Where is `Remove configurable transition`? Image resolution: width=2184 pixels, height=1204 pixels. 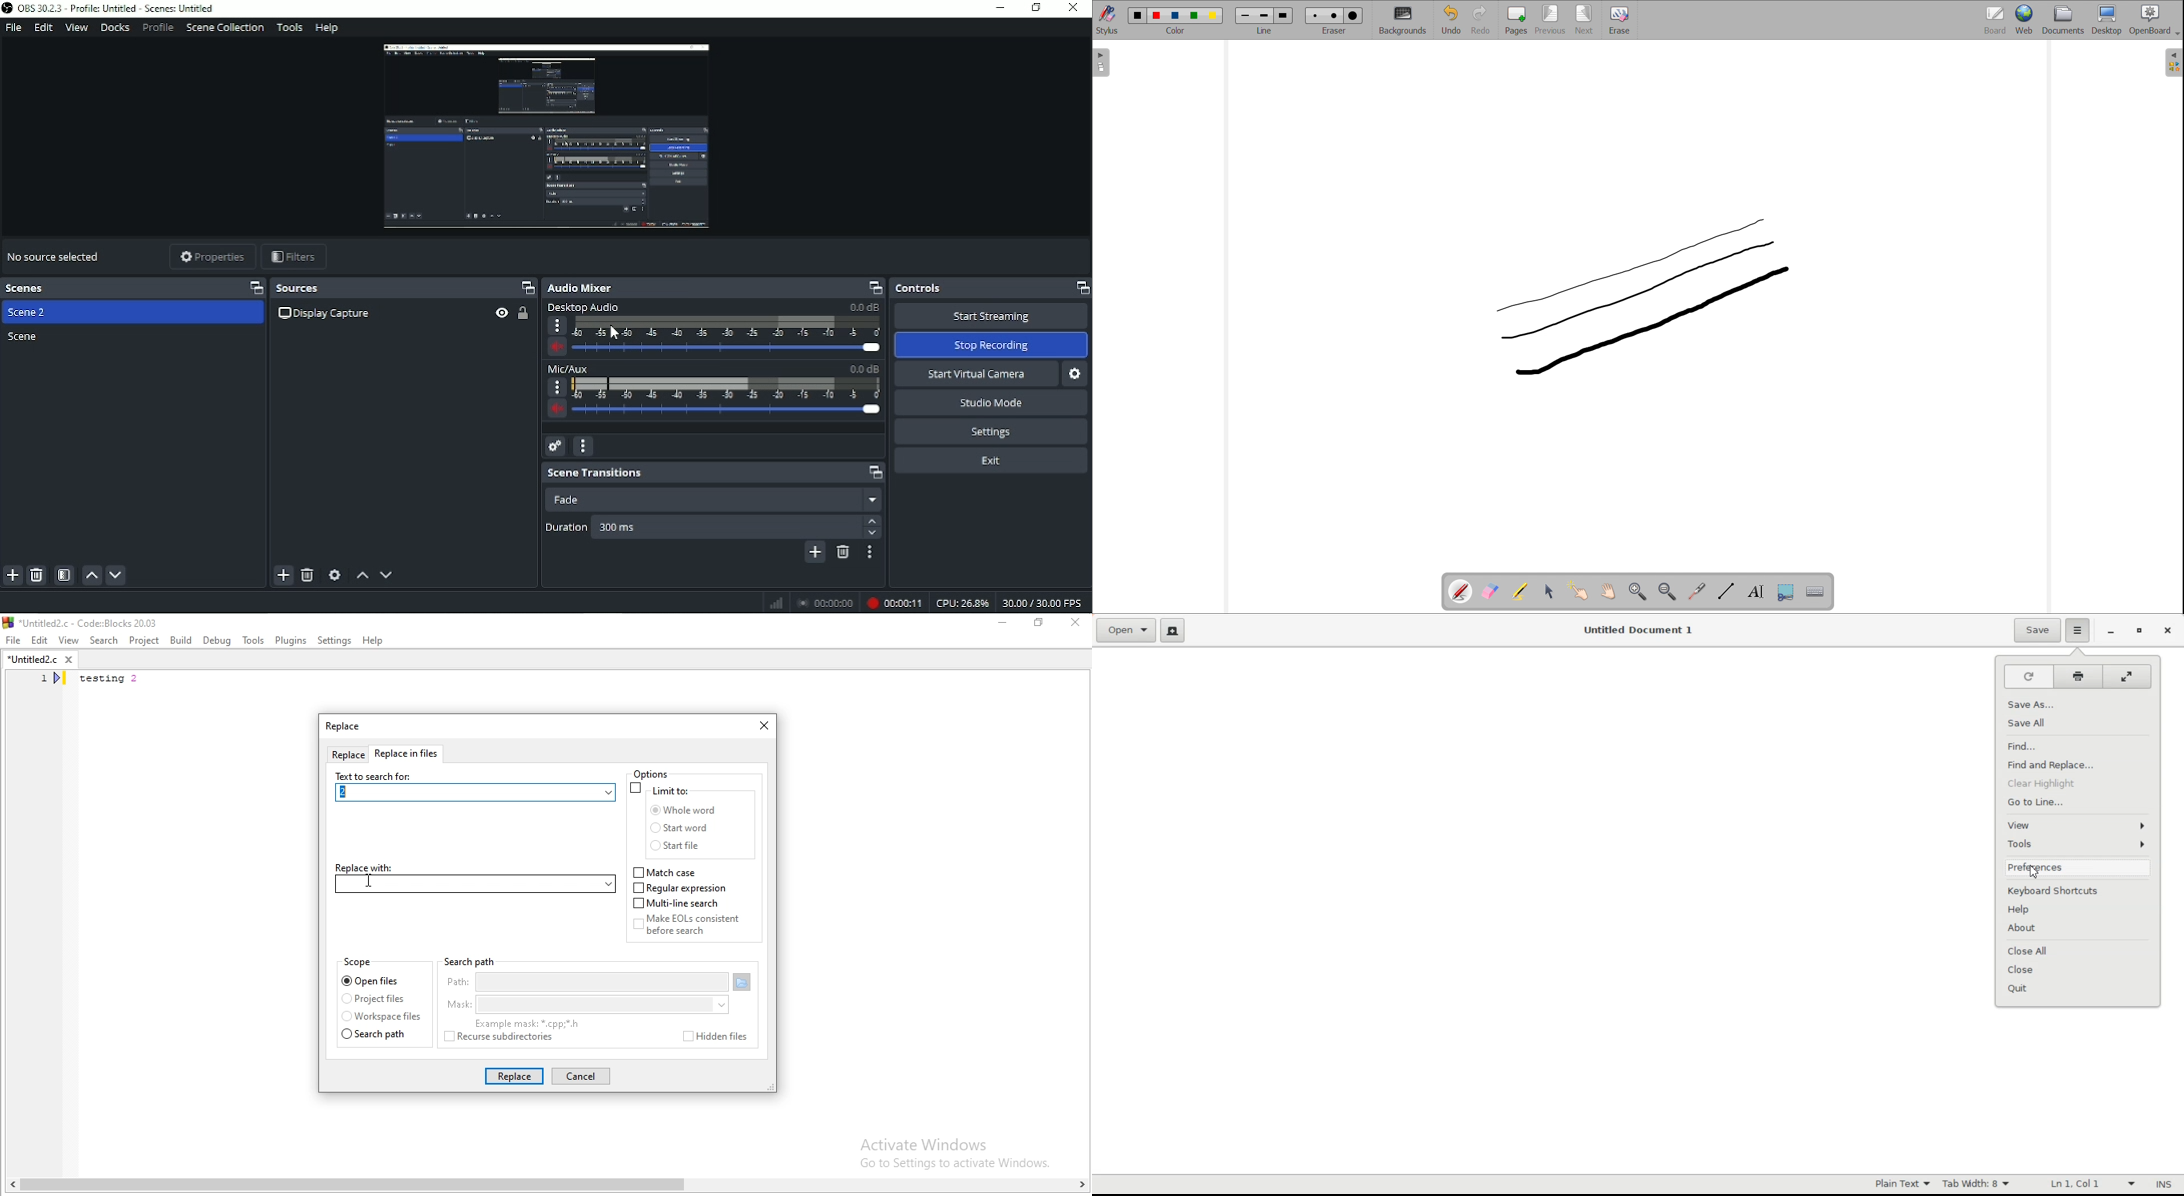 Remove configurable transition is located at coordinates (843, 553).